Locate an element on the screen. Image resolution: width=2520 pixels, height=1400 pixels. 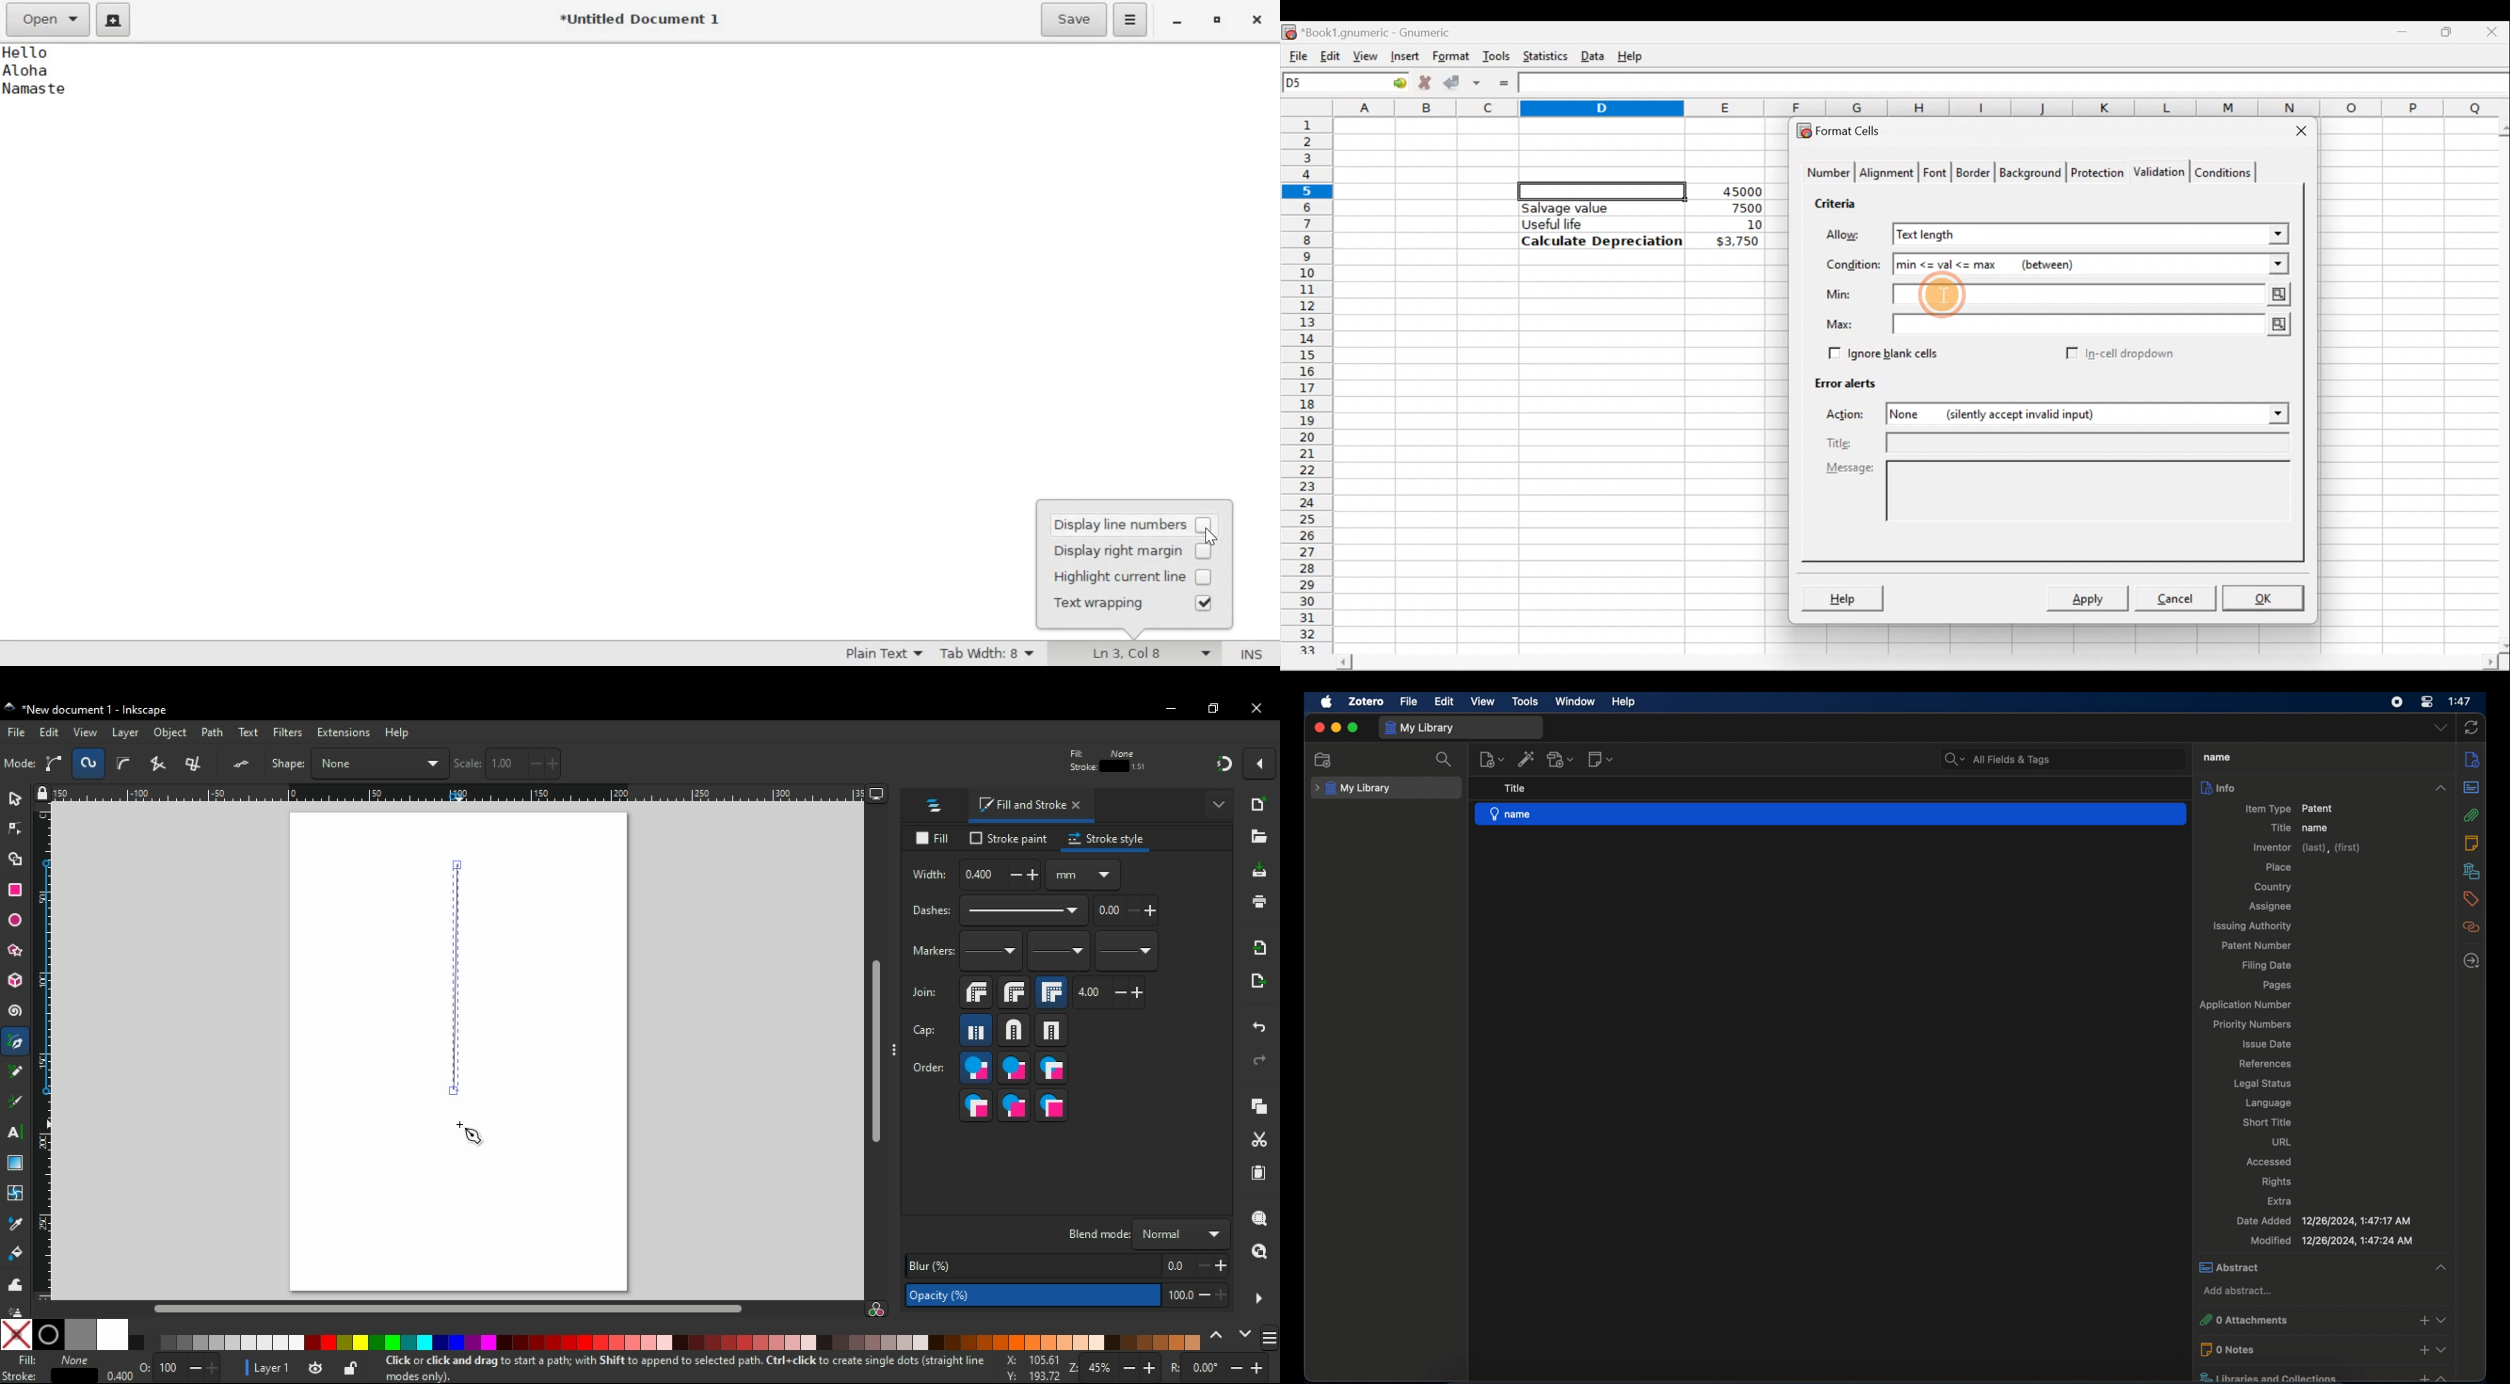
add is located at coordinates (2424, 1376).